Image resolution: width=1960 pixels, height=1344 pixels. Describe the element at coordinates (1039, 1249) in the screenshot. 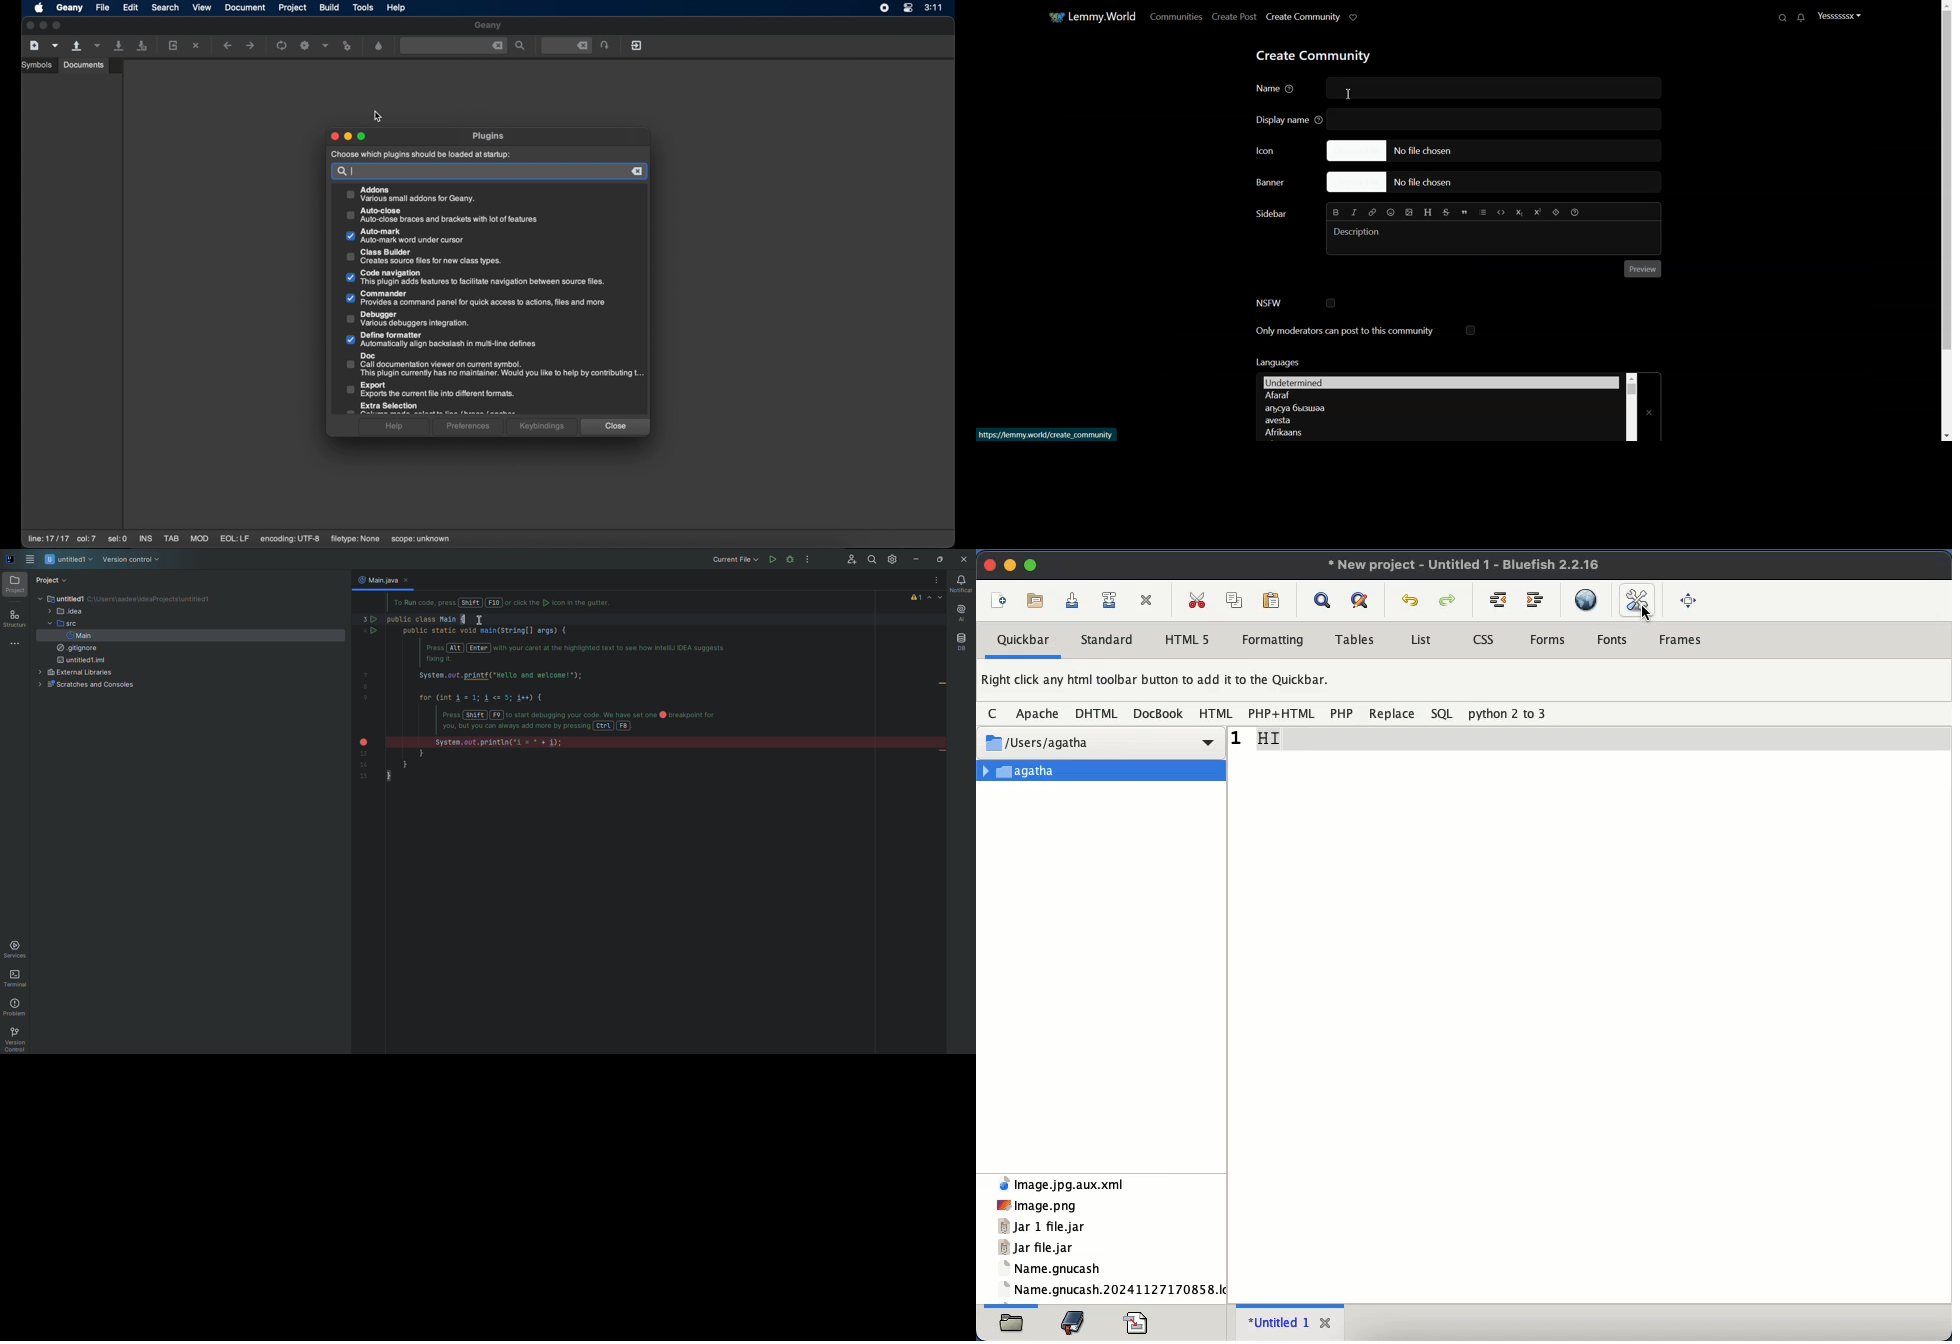

I see `jar file.jar` at that location.